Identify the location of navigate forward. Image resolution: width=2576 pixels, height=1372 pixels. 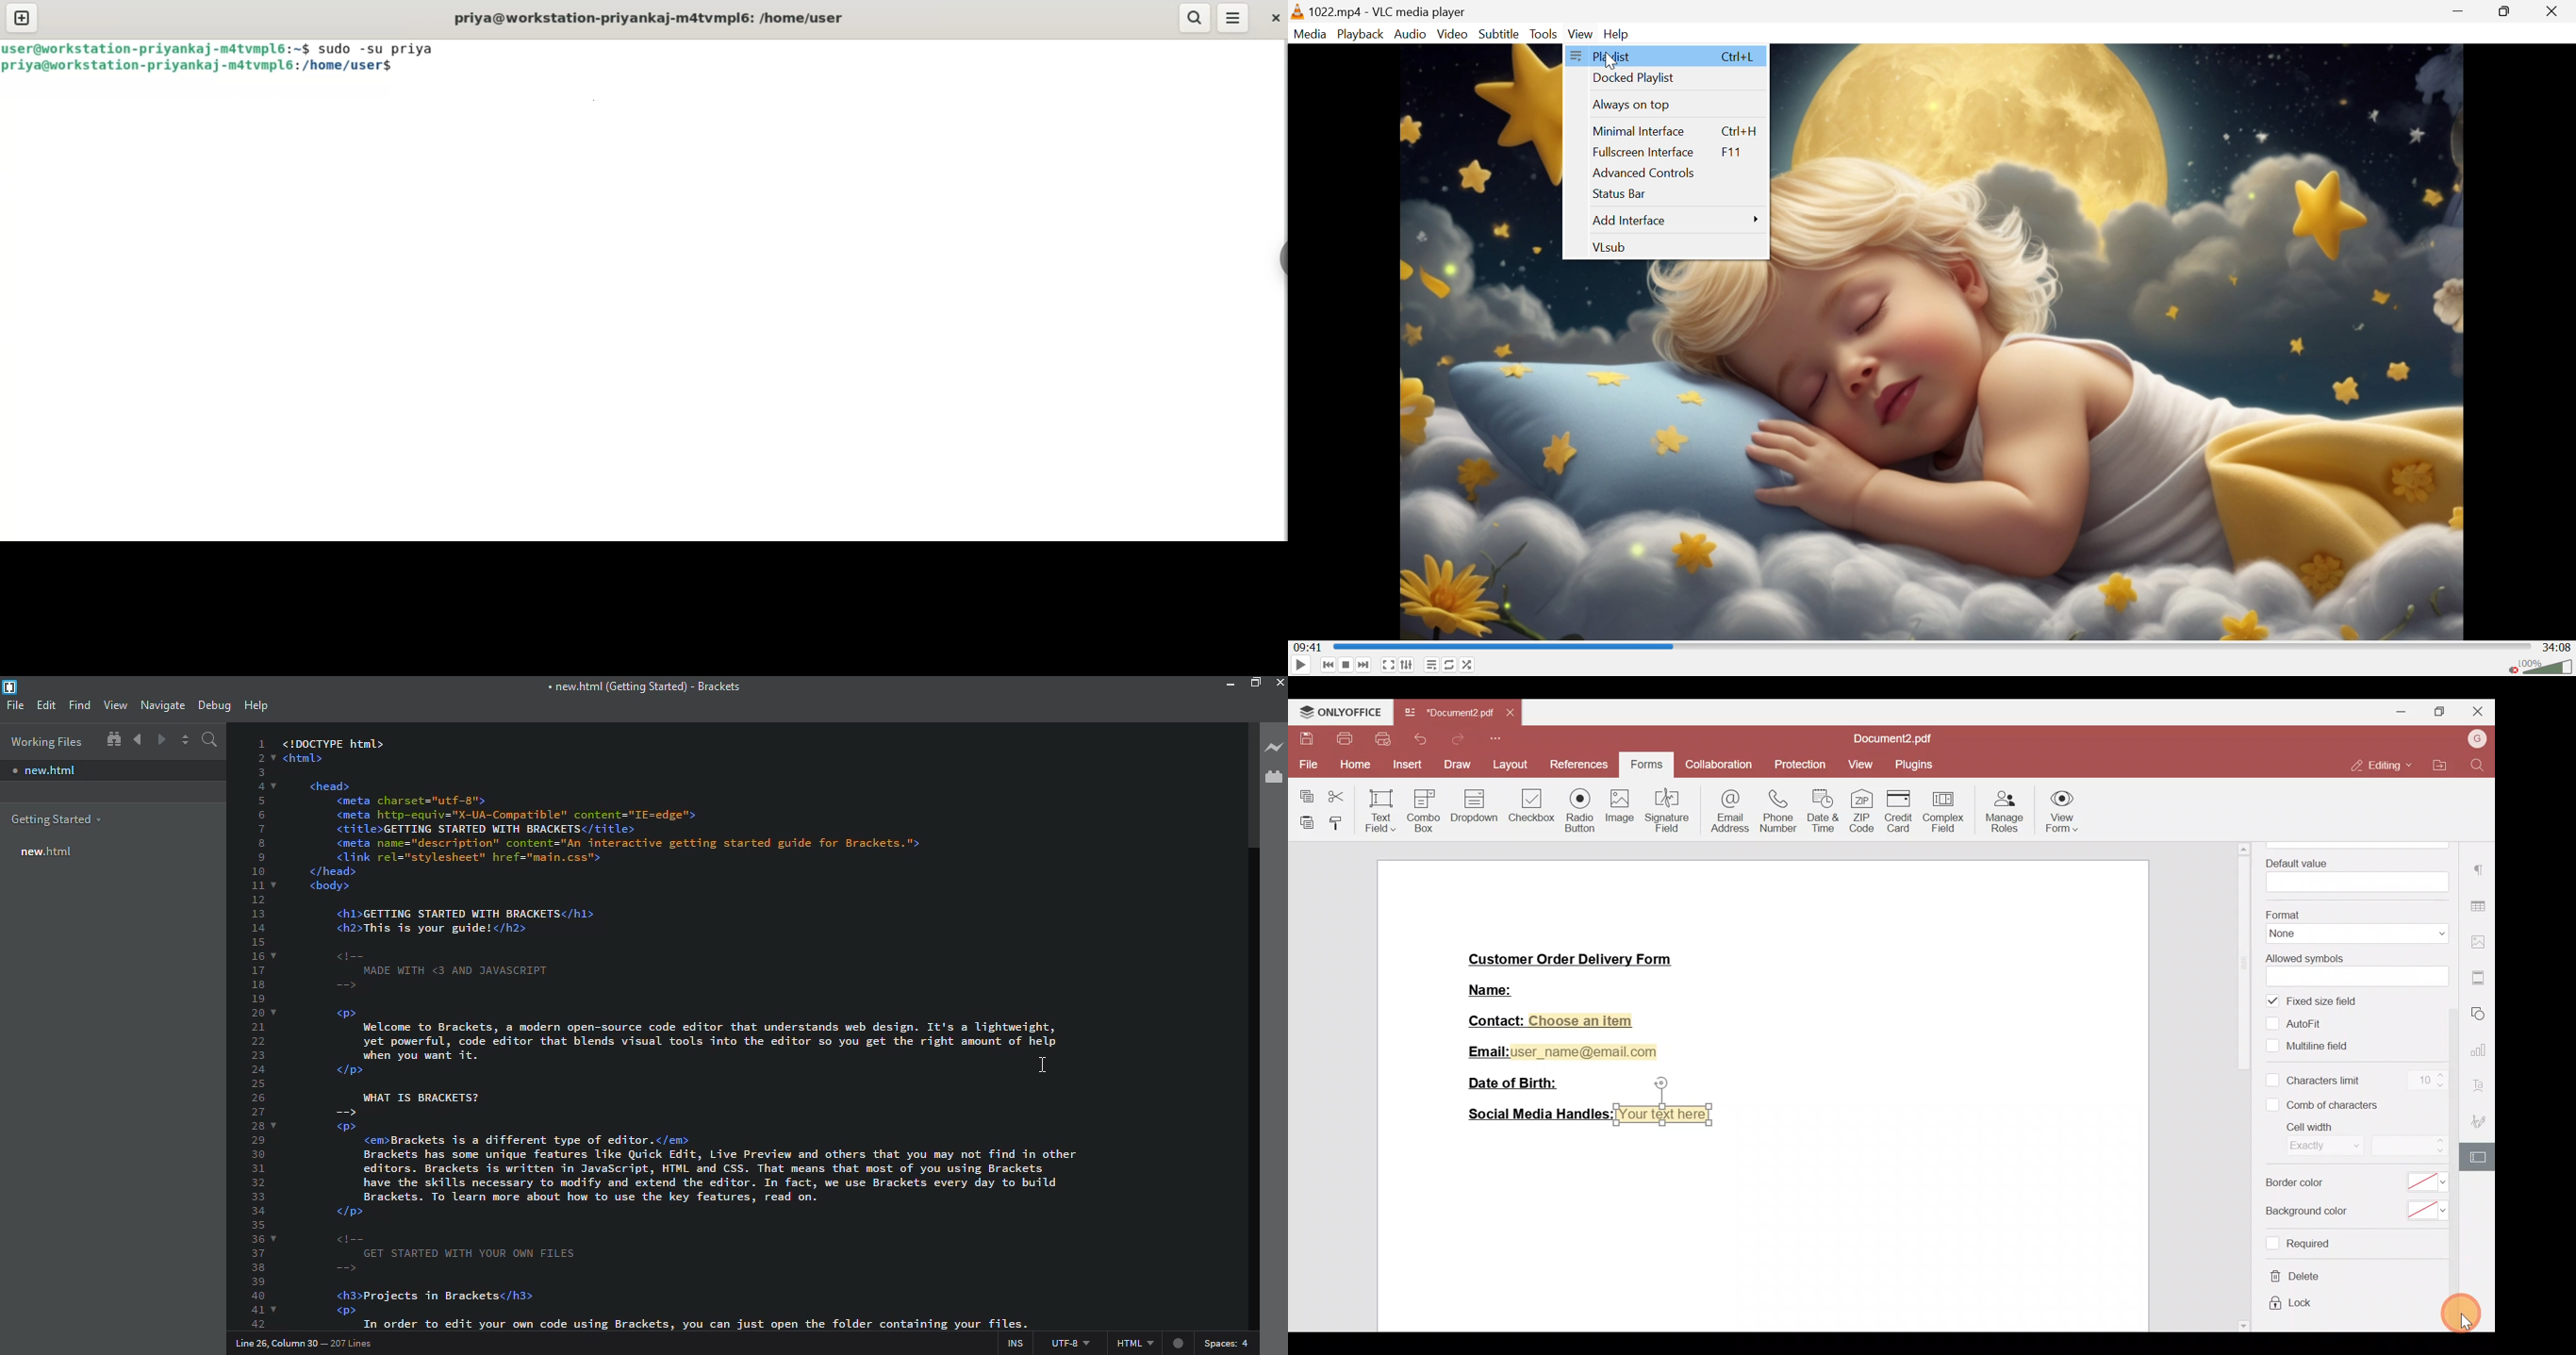
(163, 740).